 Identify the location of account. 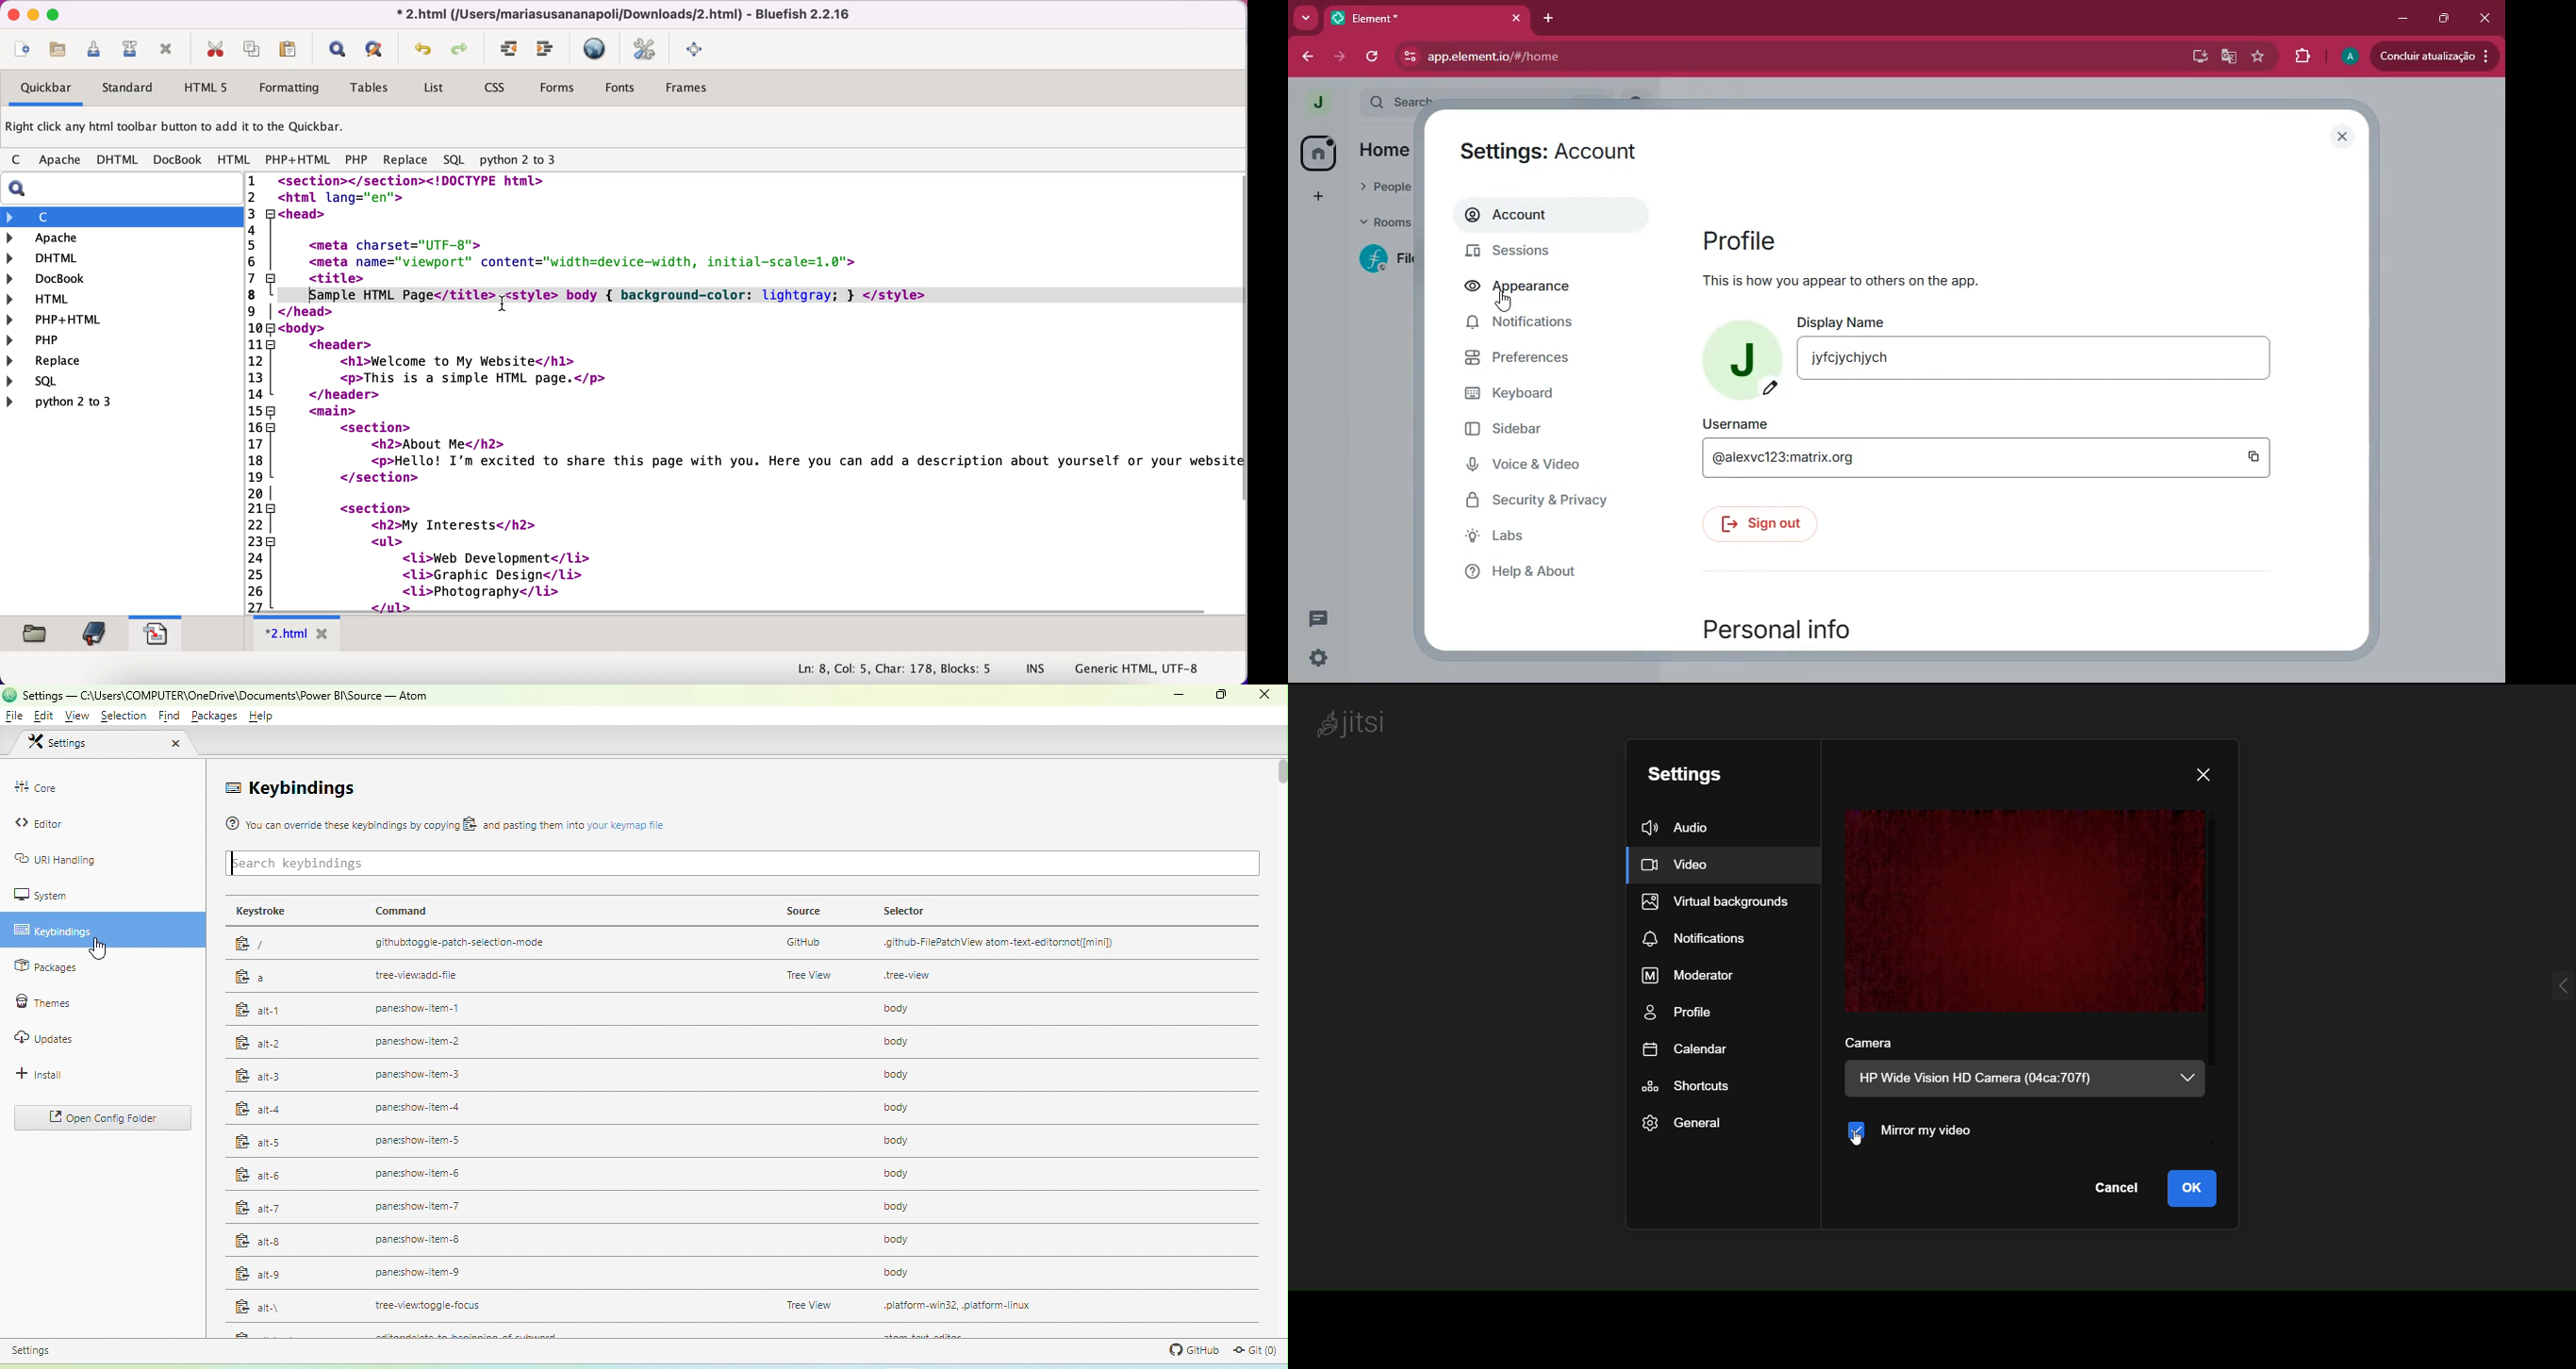
(1543, 217).